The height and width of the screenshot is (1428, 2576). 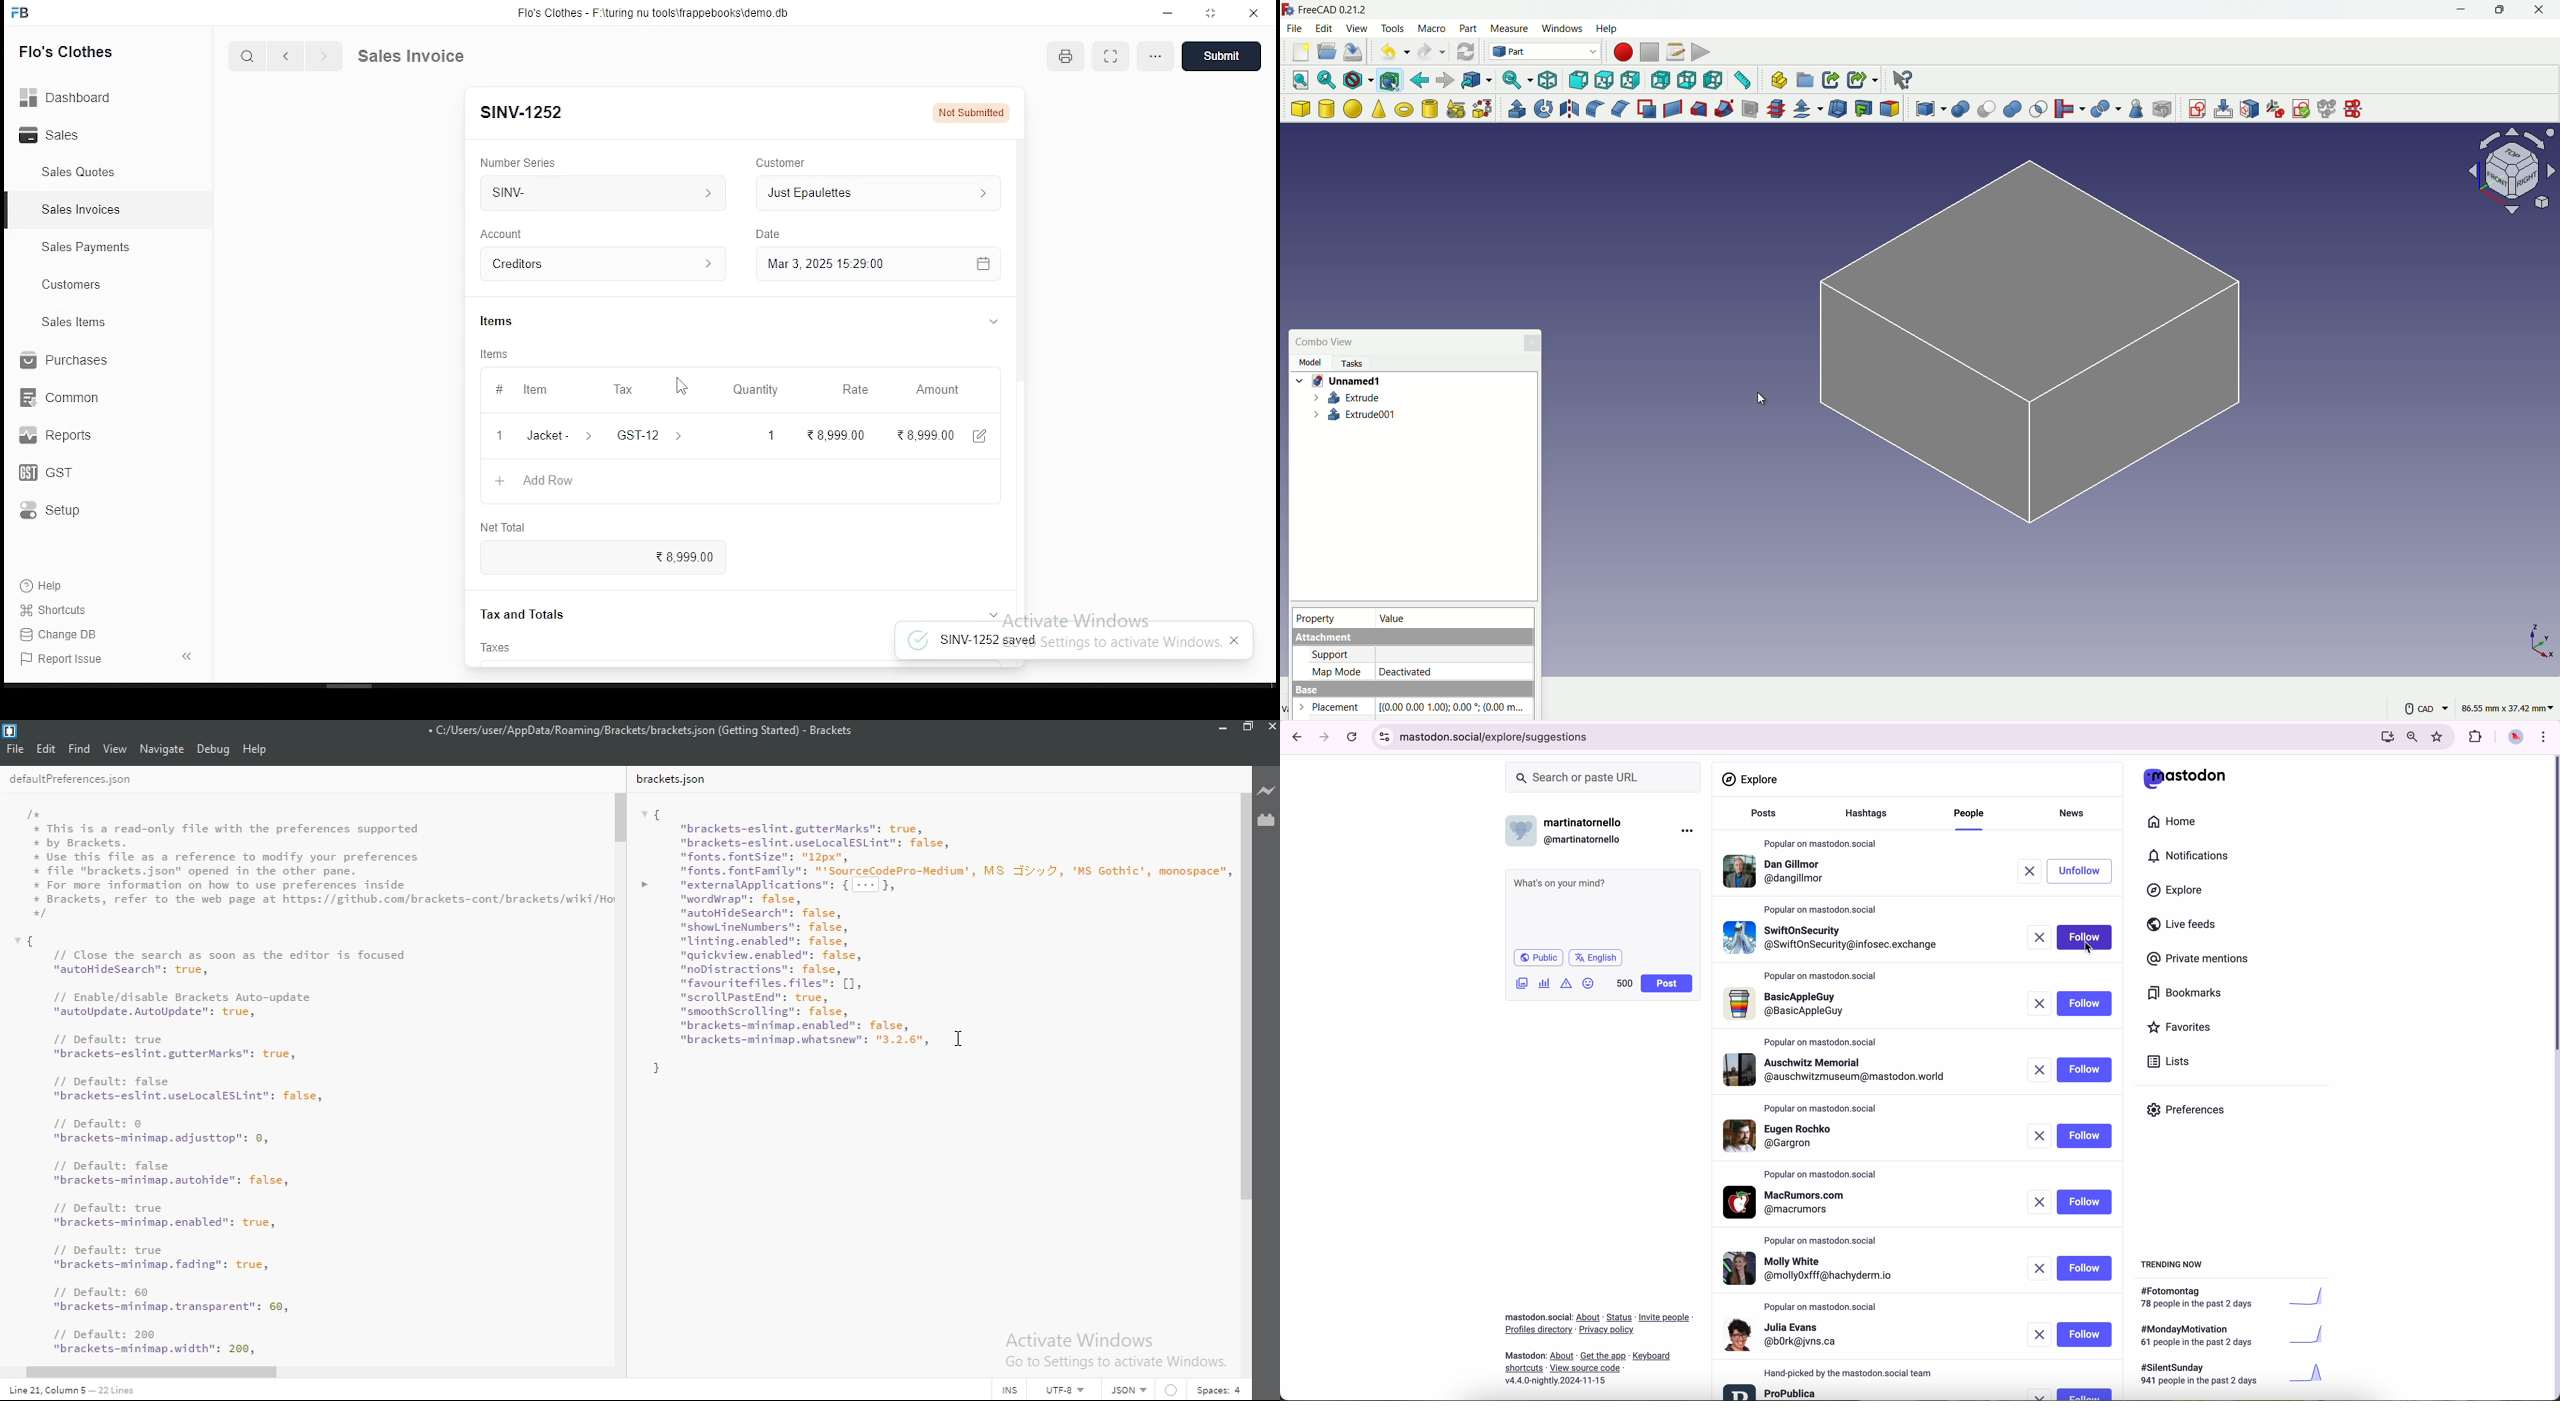 I want to click on 8,999 00, so click(x=838, y=434).